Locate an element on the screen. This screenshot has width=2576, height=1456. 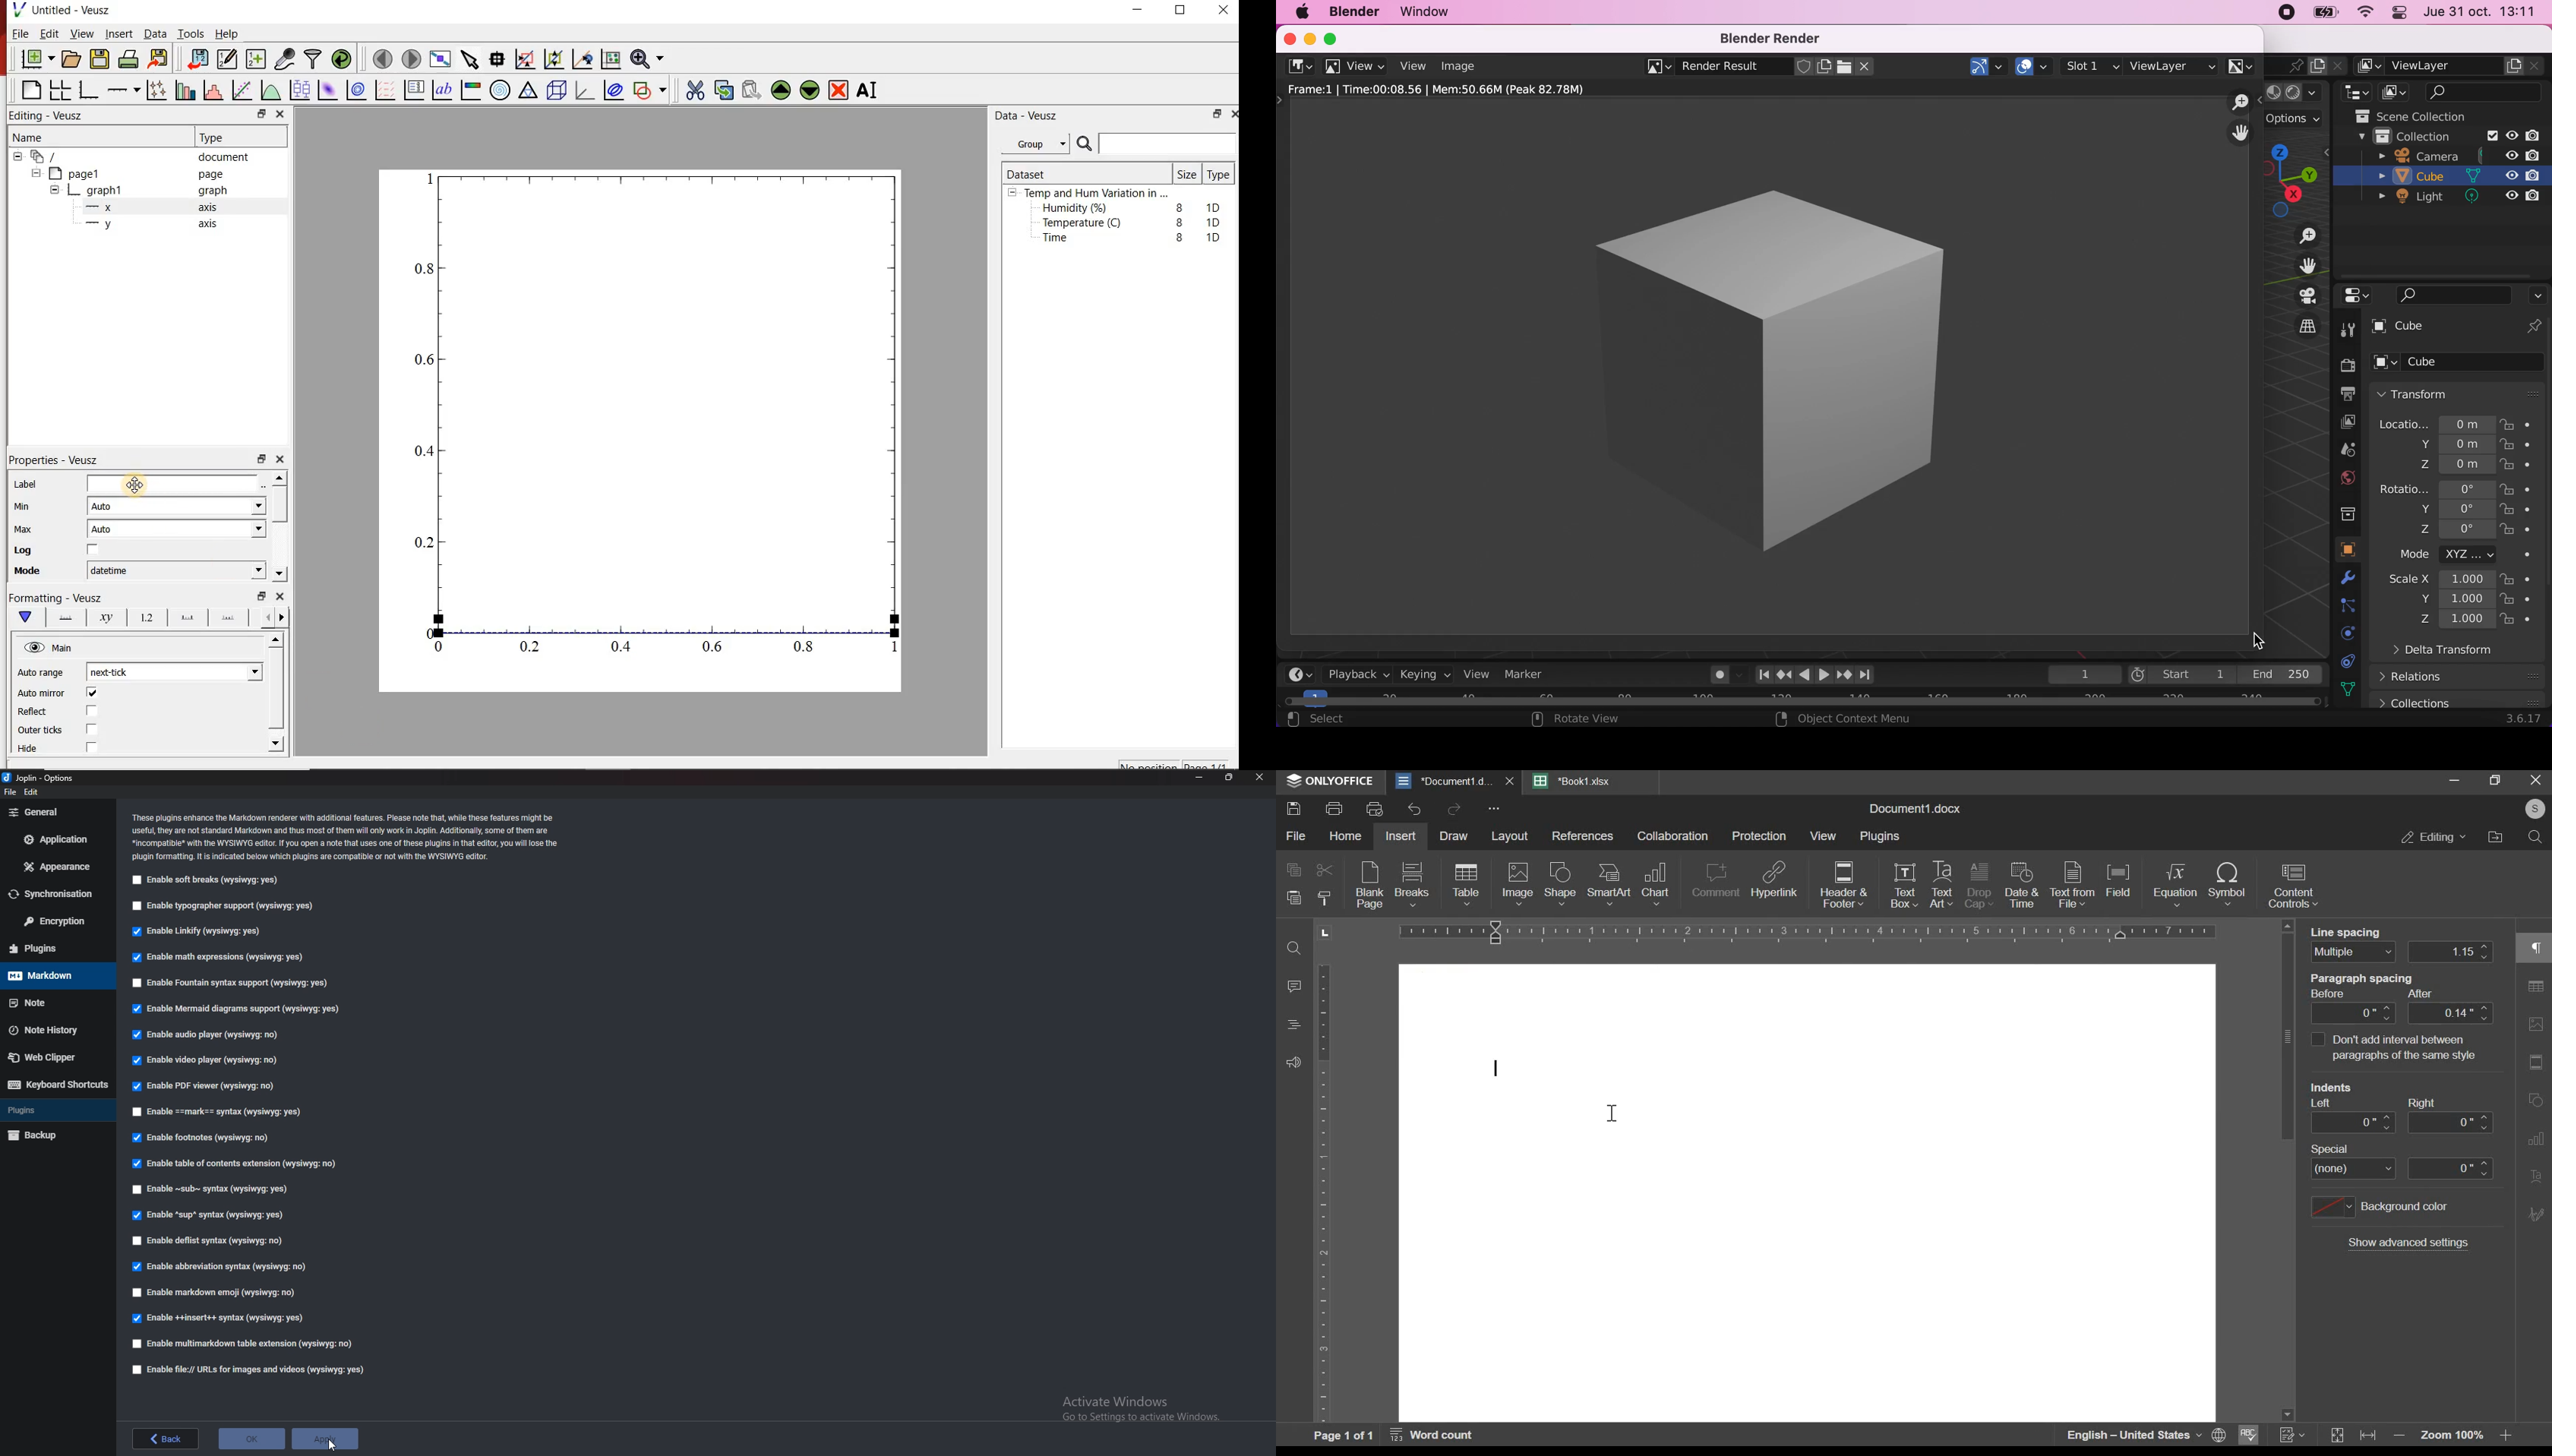
protection is located at coordinates (1759, 836).